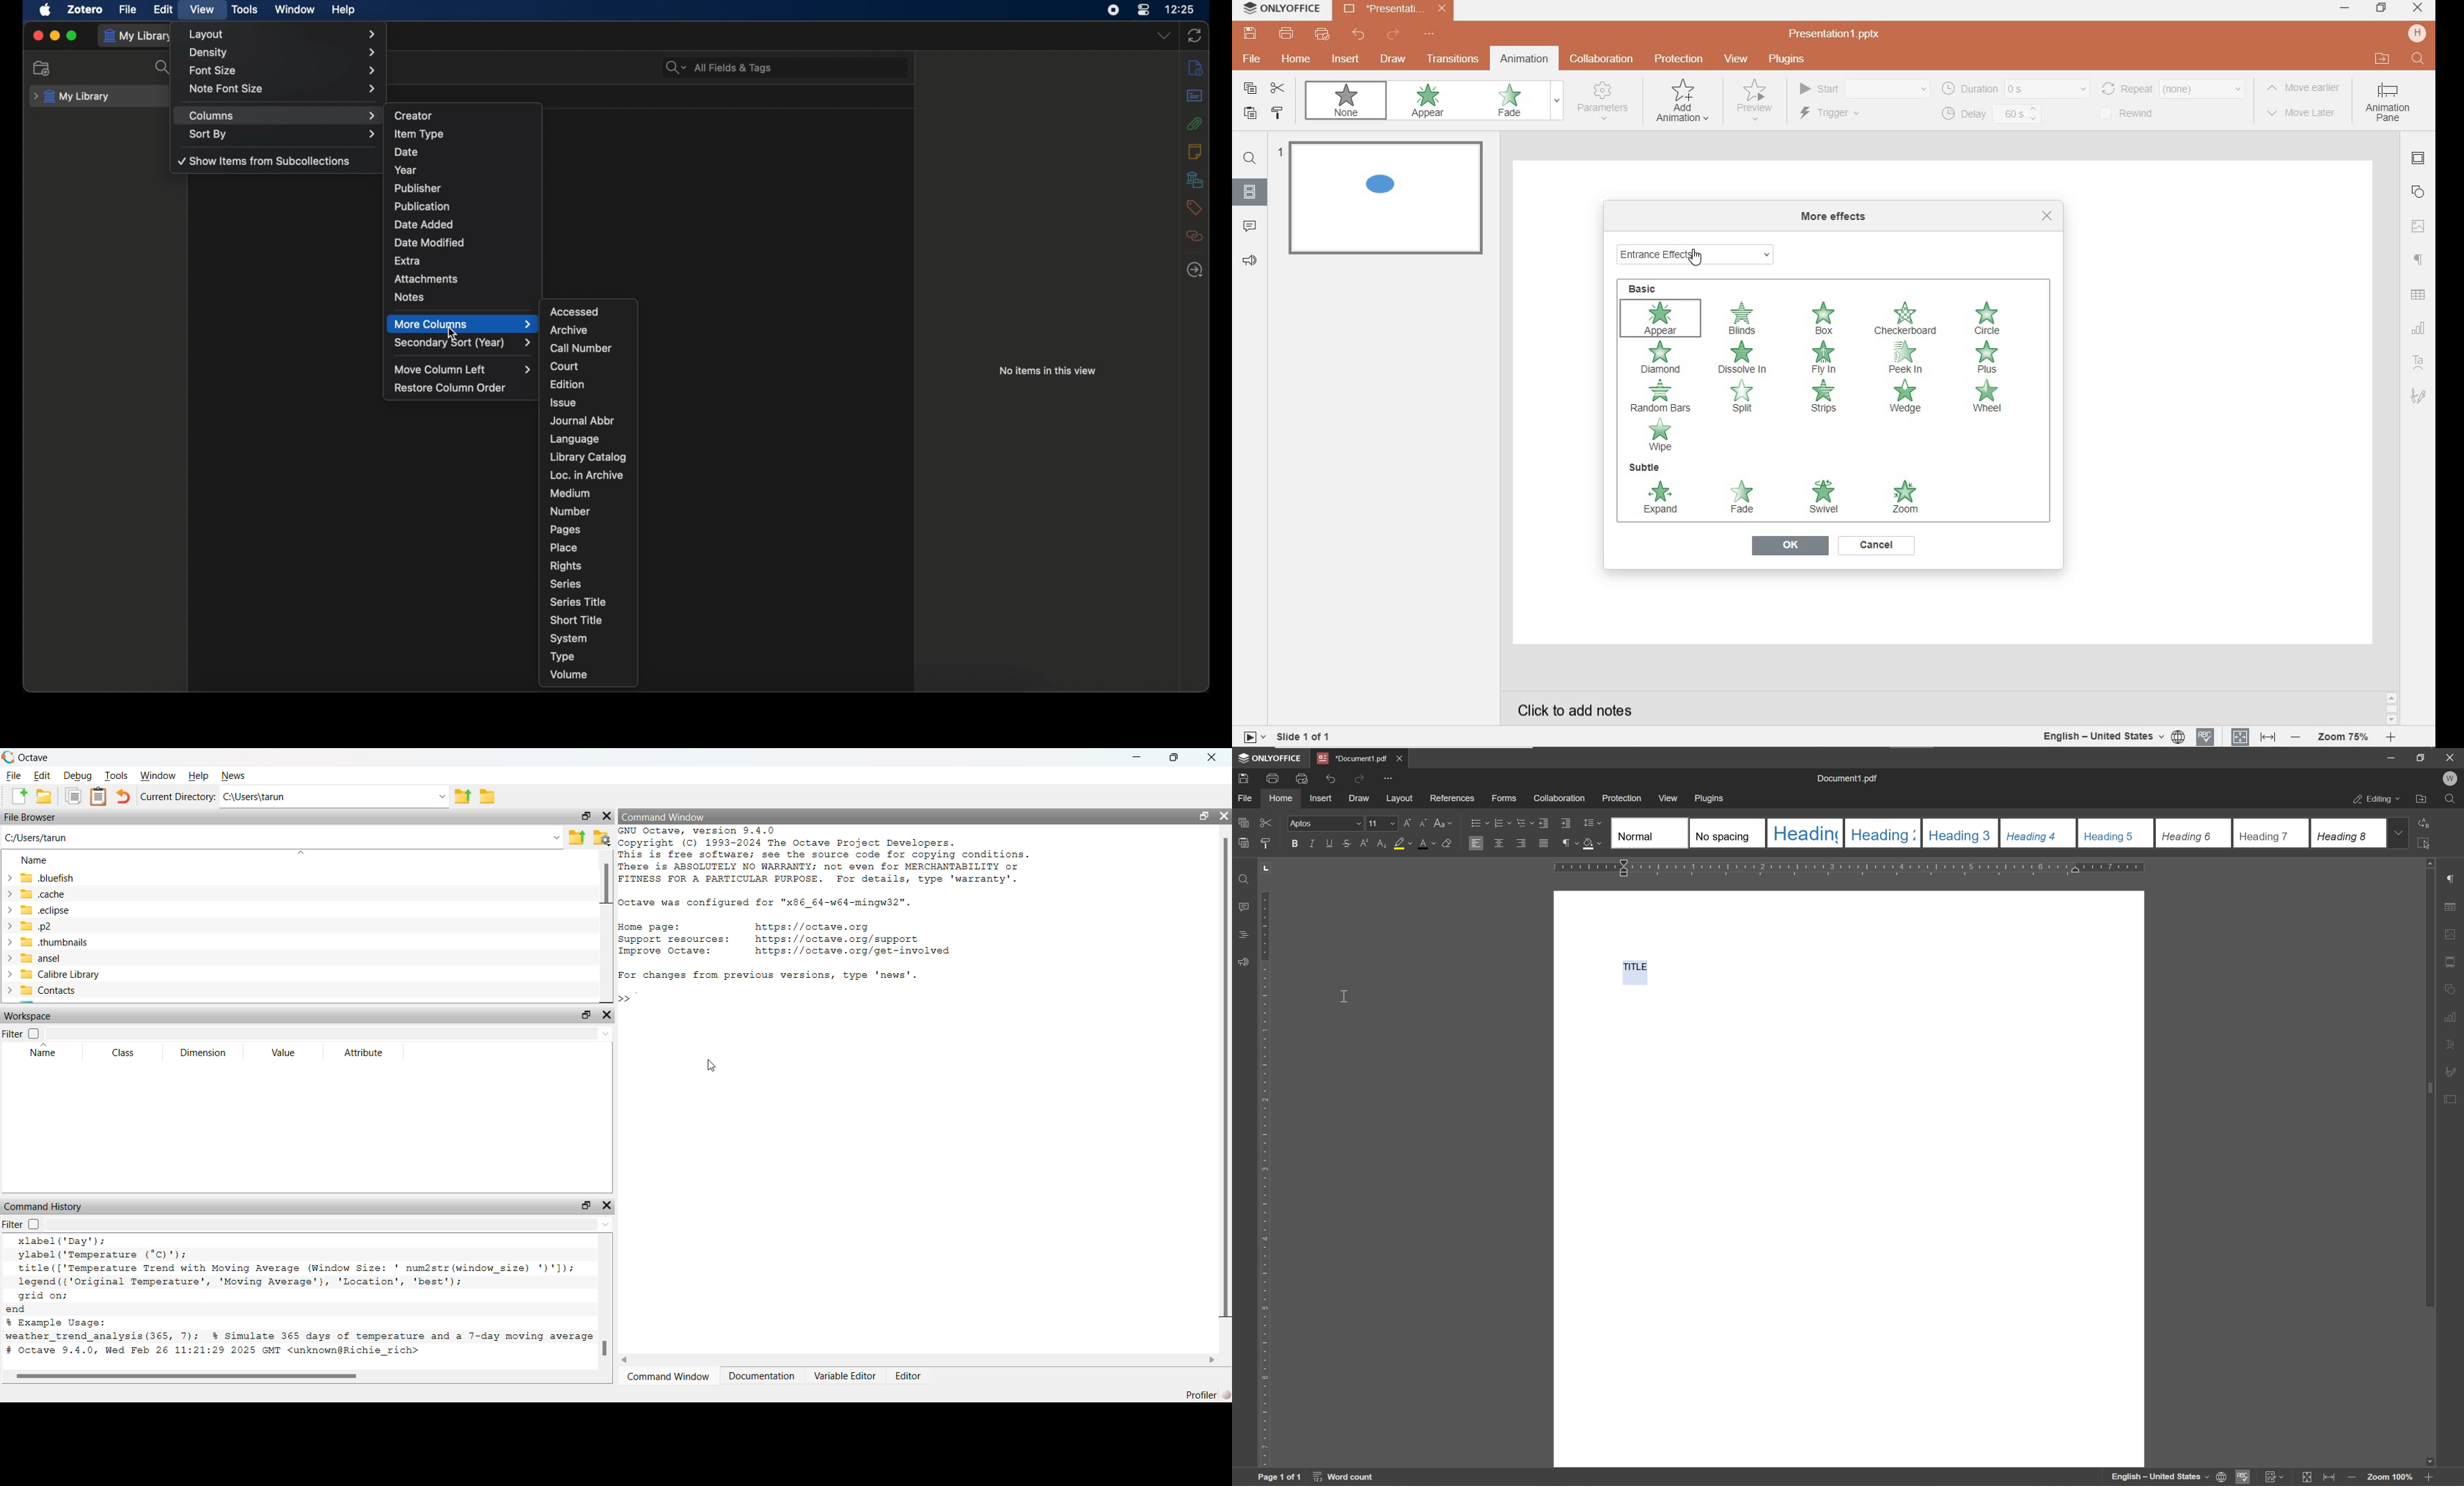 This screenshot has height=1512, width=2464. What do you see at coordinates (163, 10) in the screenshot?
I see `edit` at bounding box center [163, 10].